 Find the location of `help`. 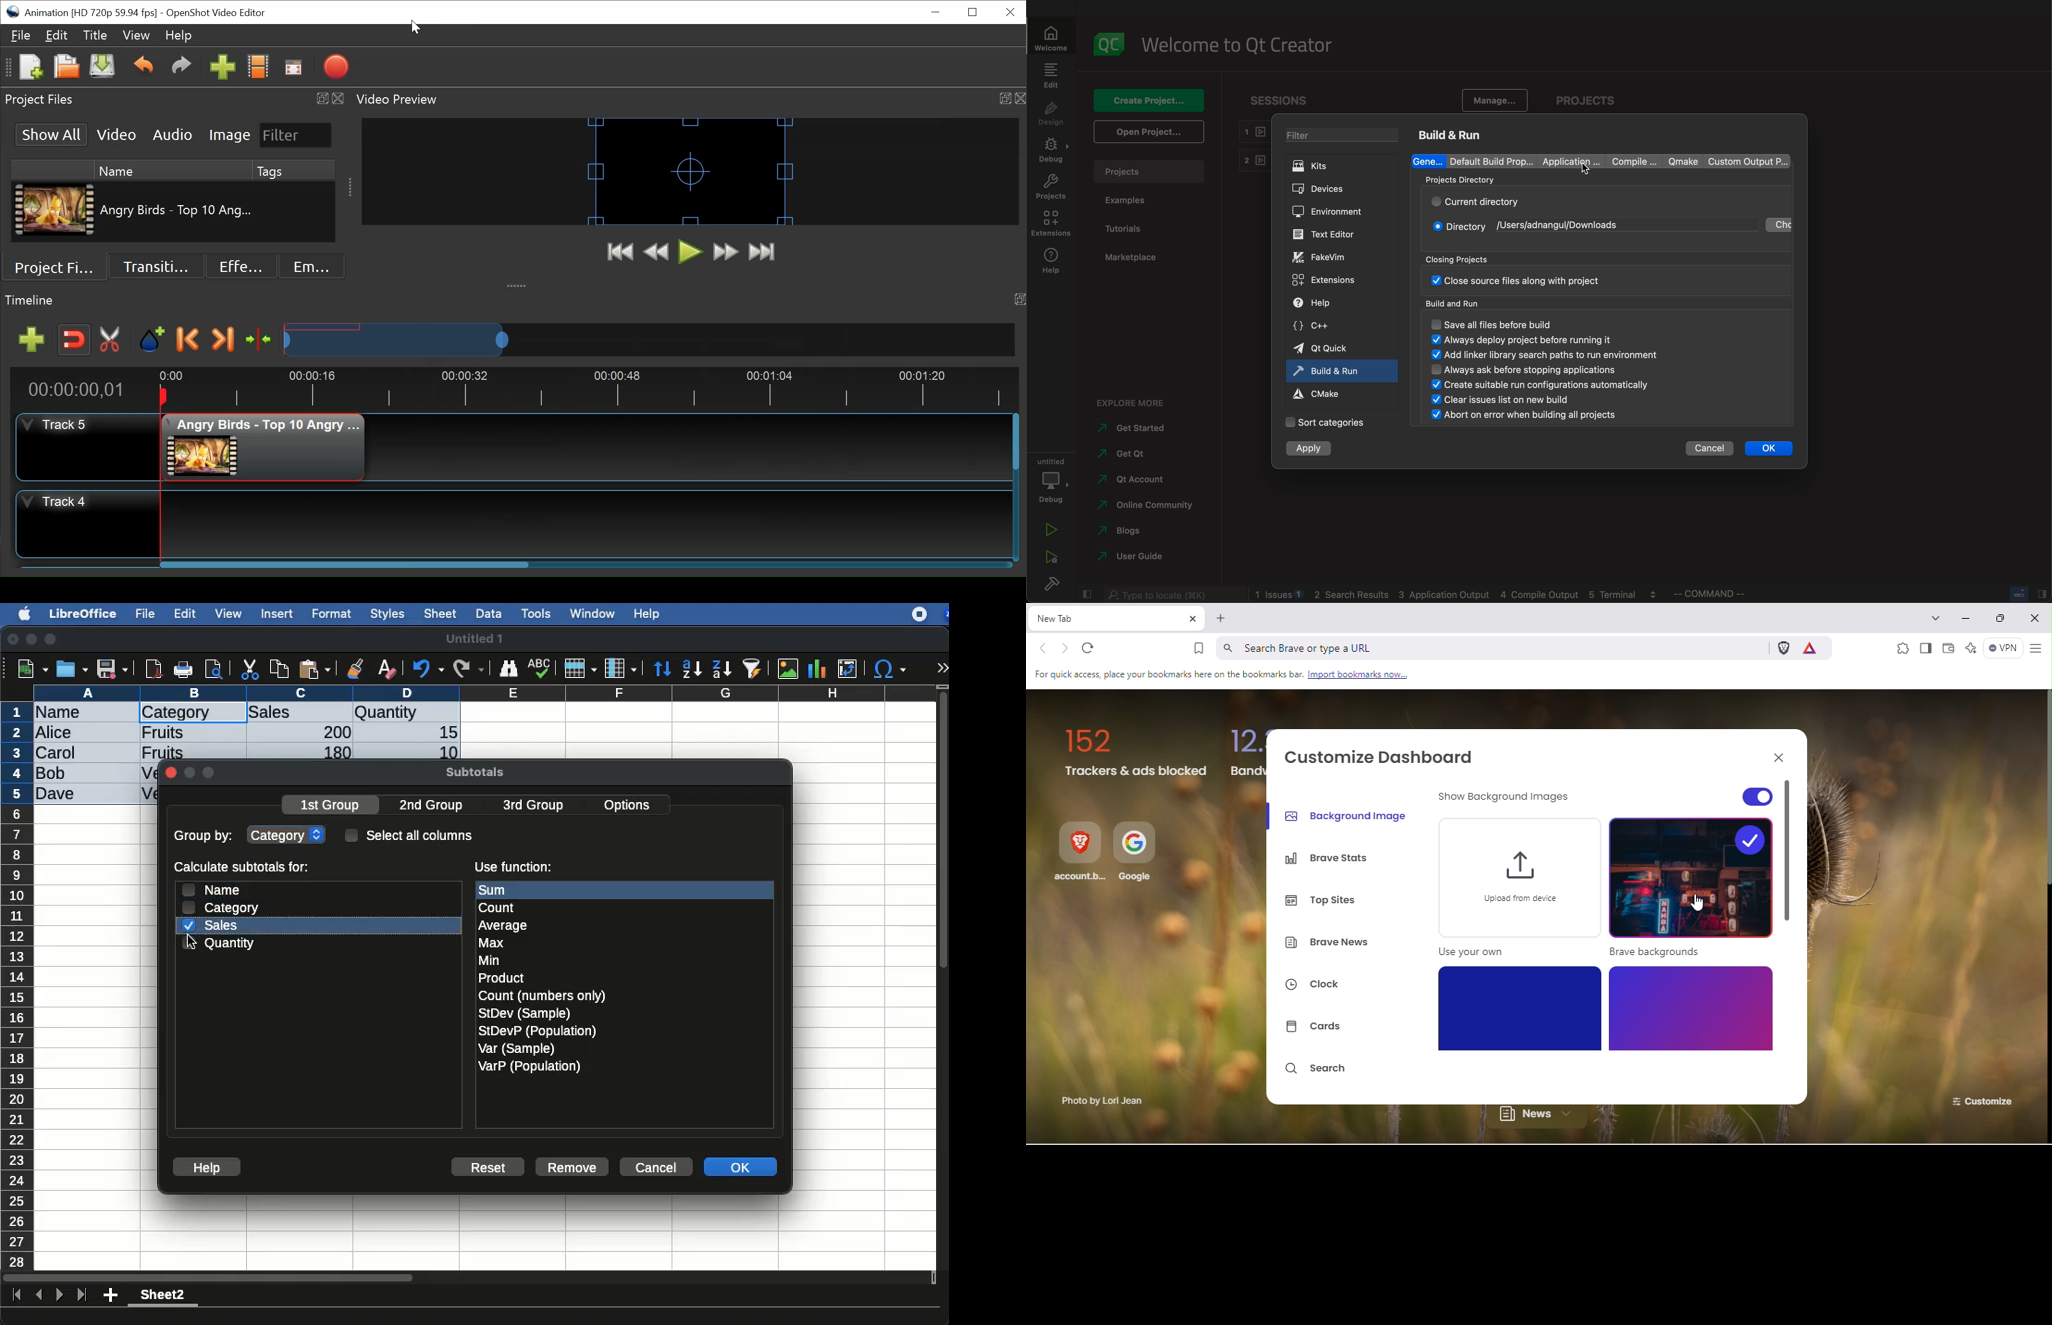

help is located at coordinates (207, 1168).